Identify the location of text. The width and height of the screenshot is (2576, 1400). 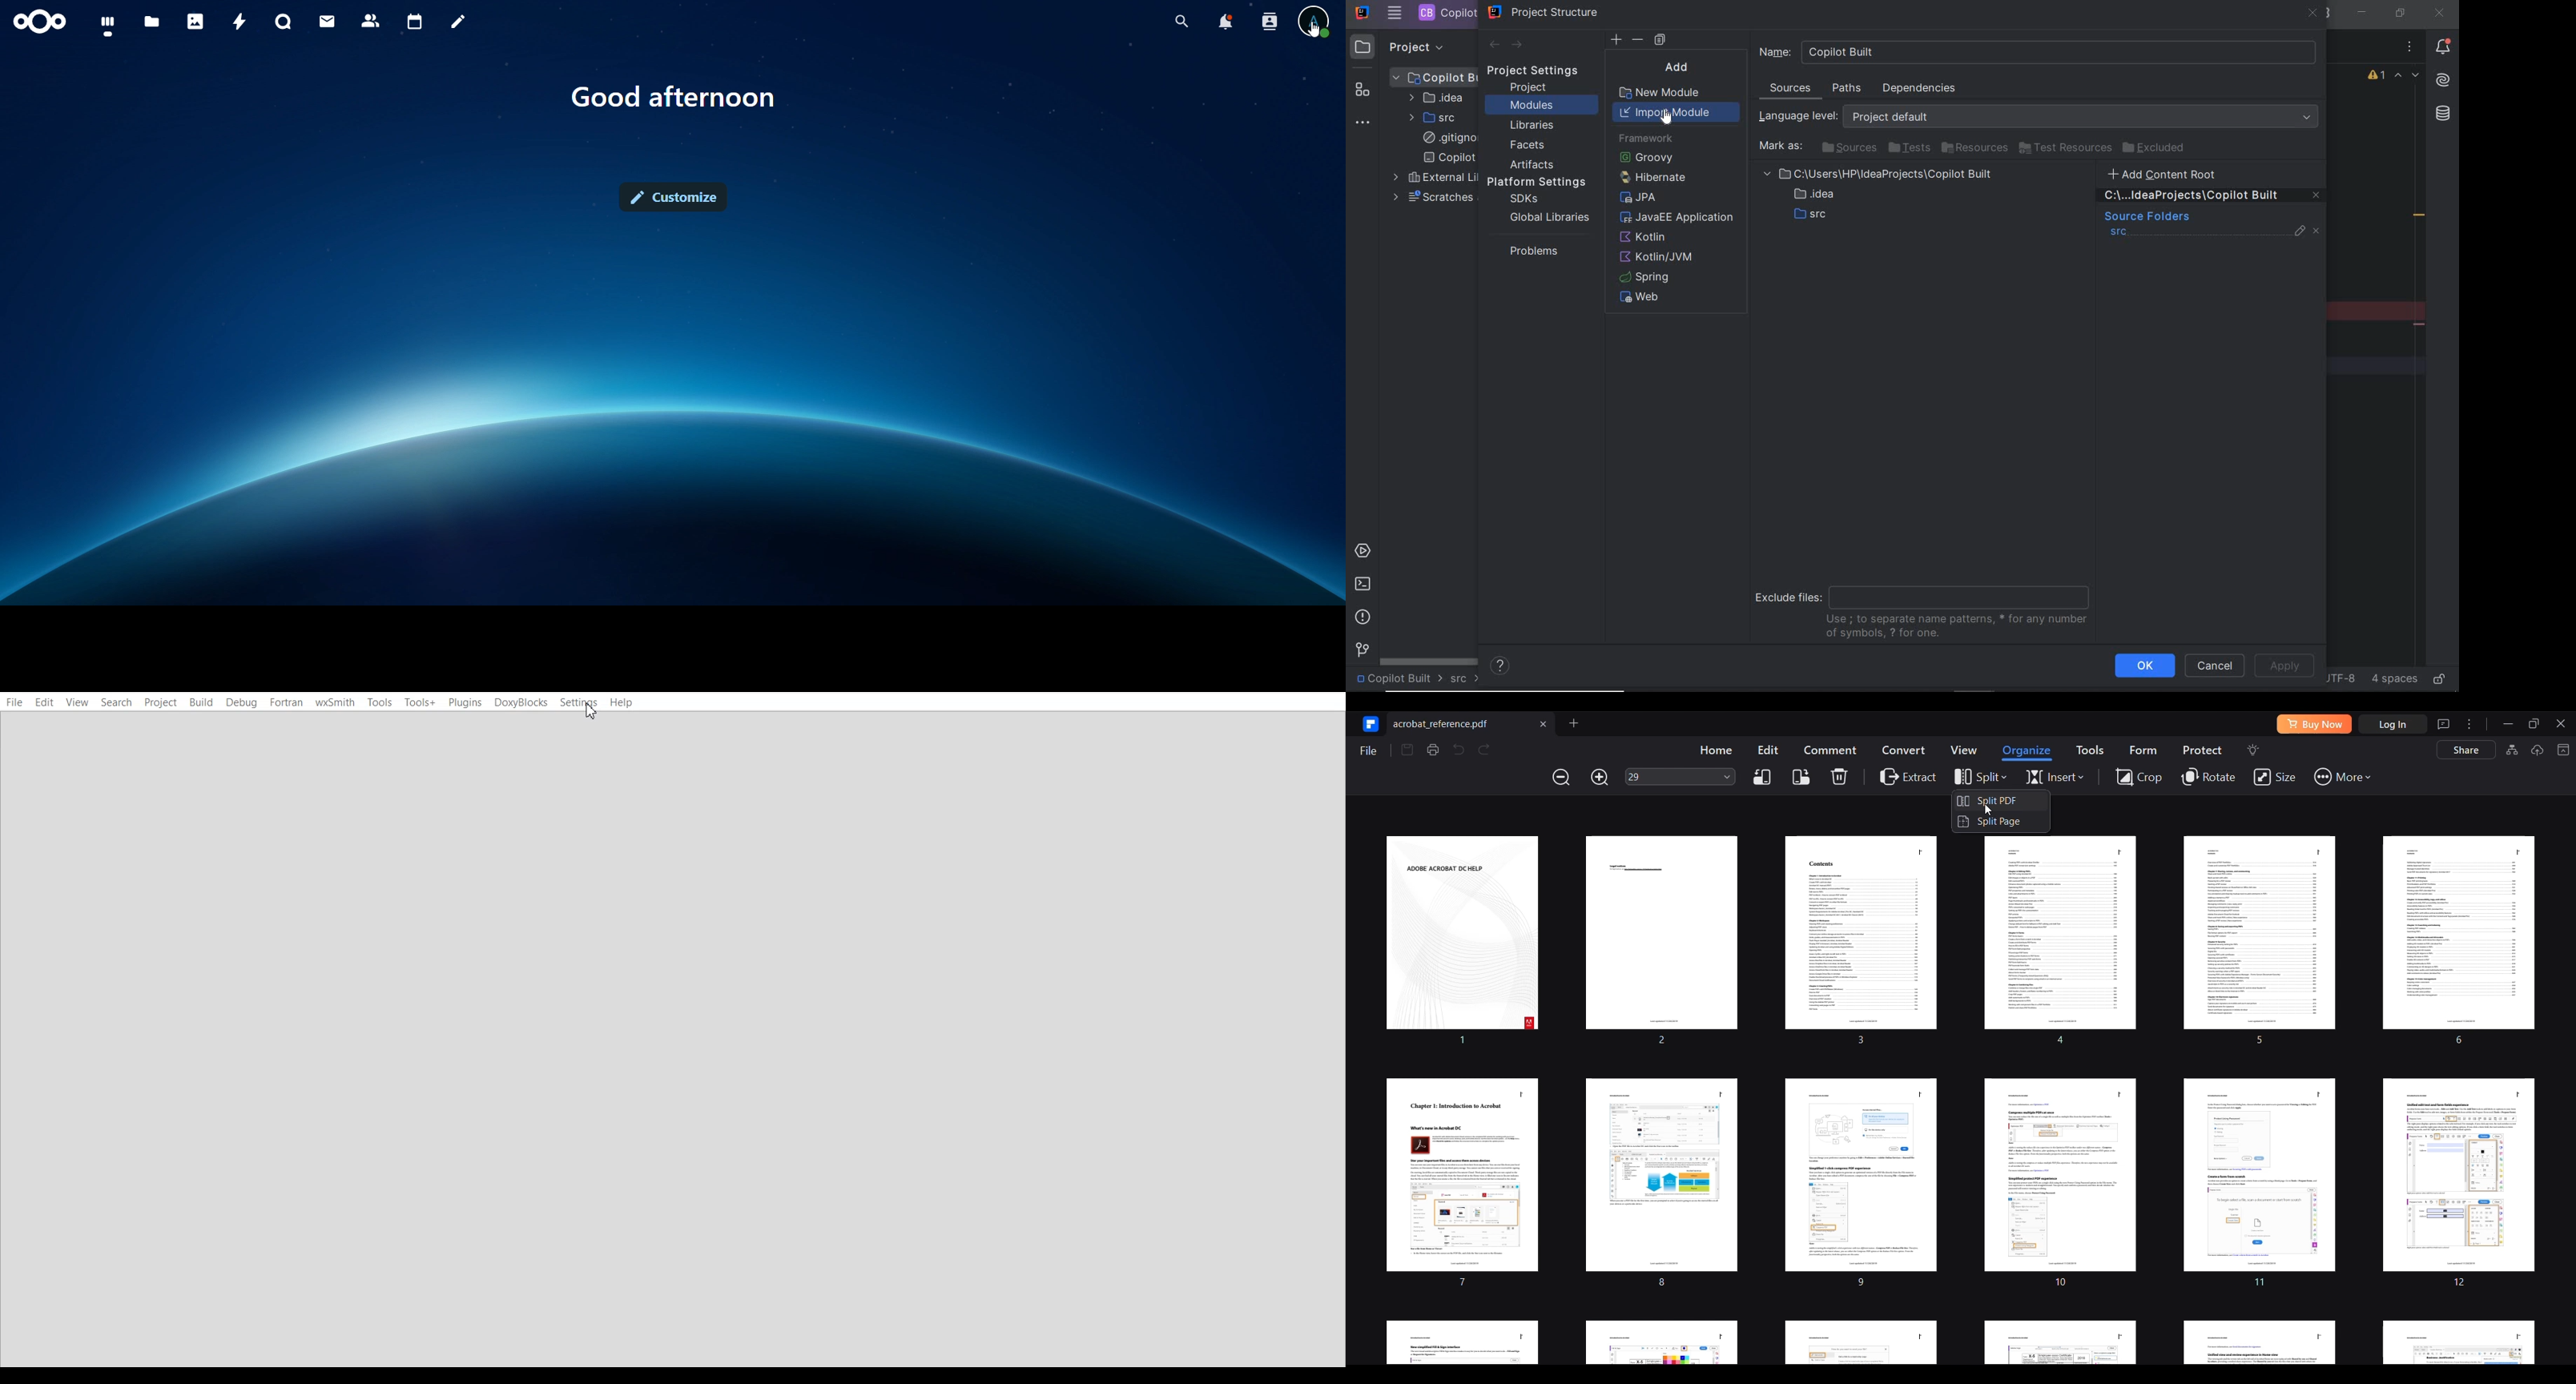
(672, 95).